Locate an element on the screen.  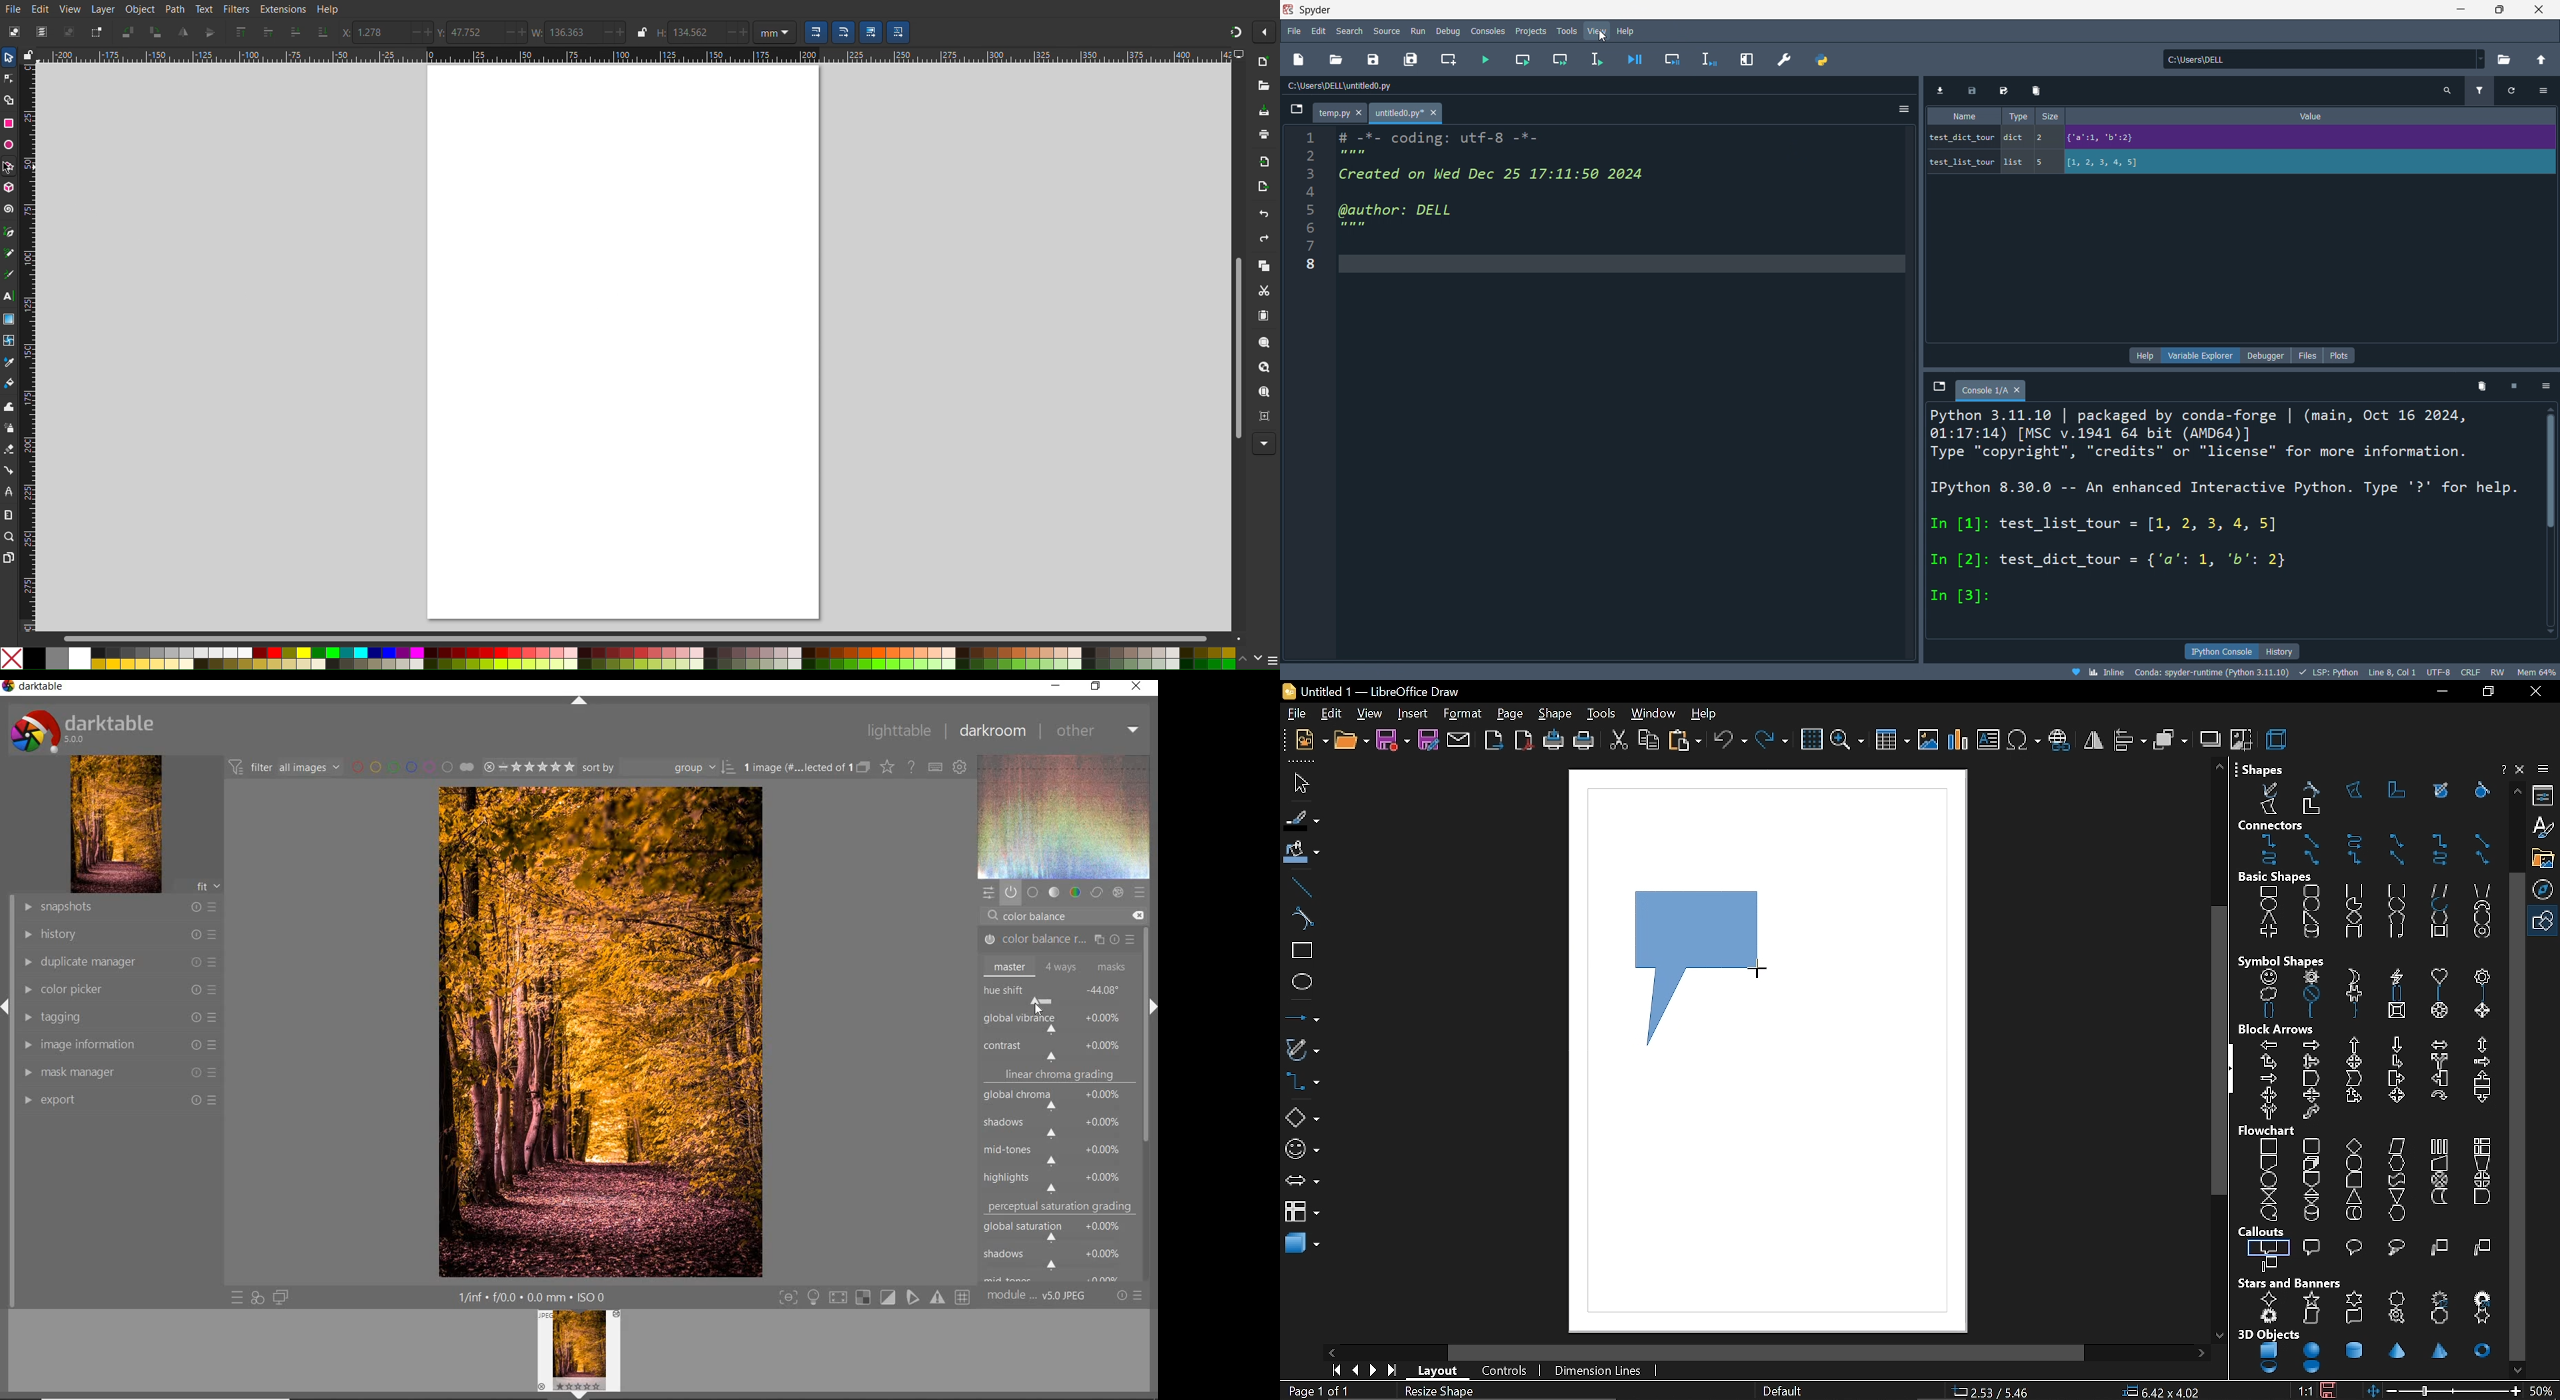
down arrow callout is located at coordinates (2480, 1097).